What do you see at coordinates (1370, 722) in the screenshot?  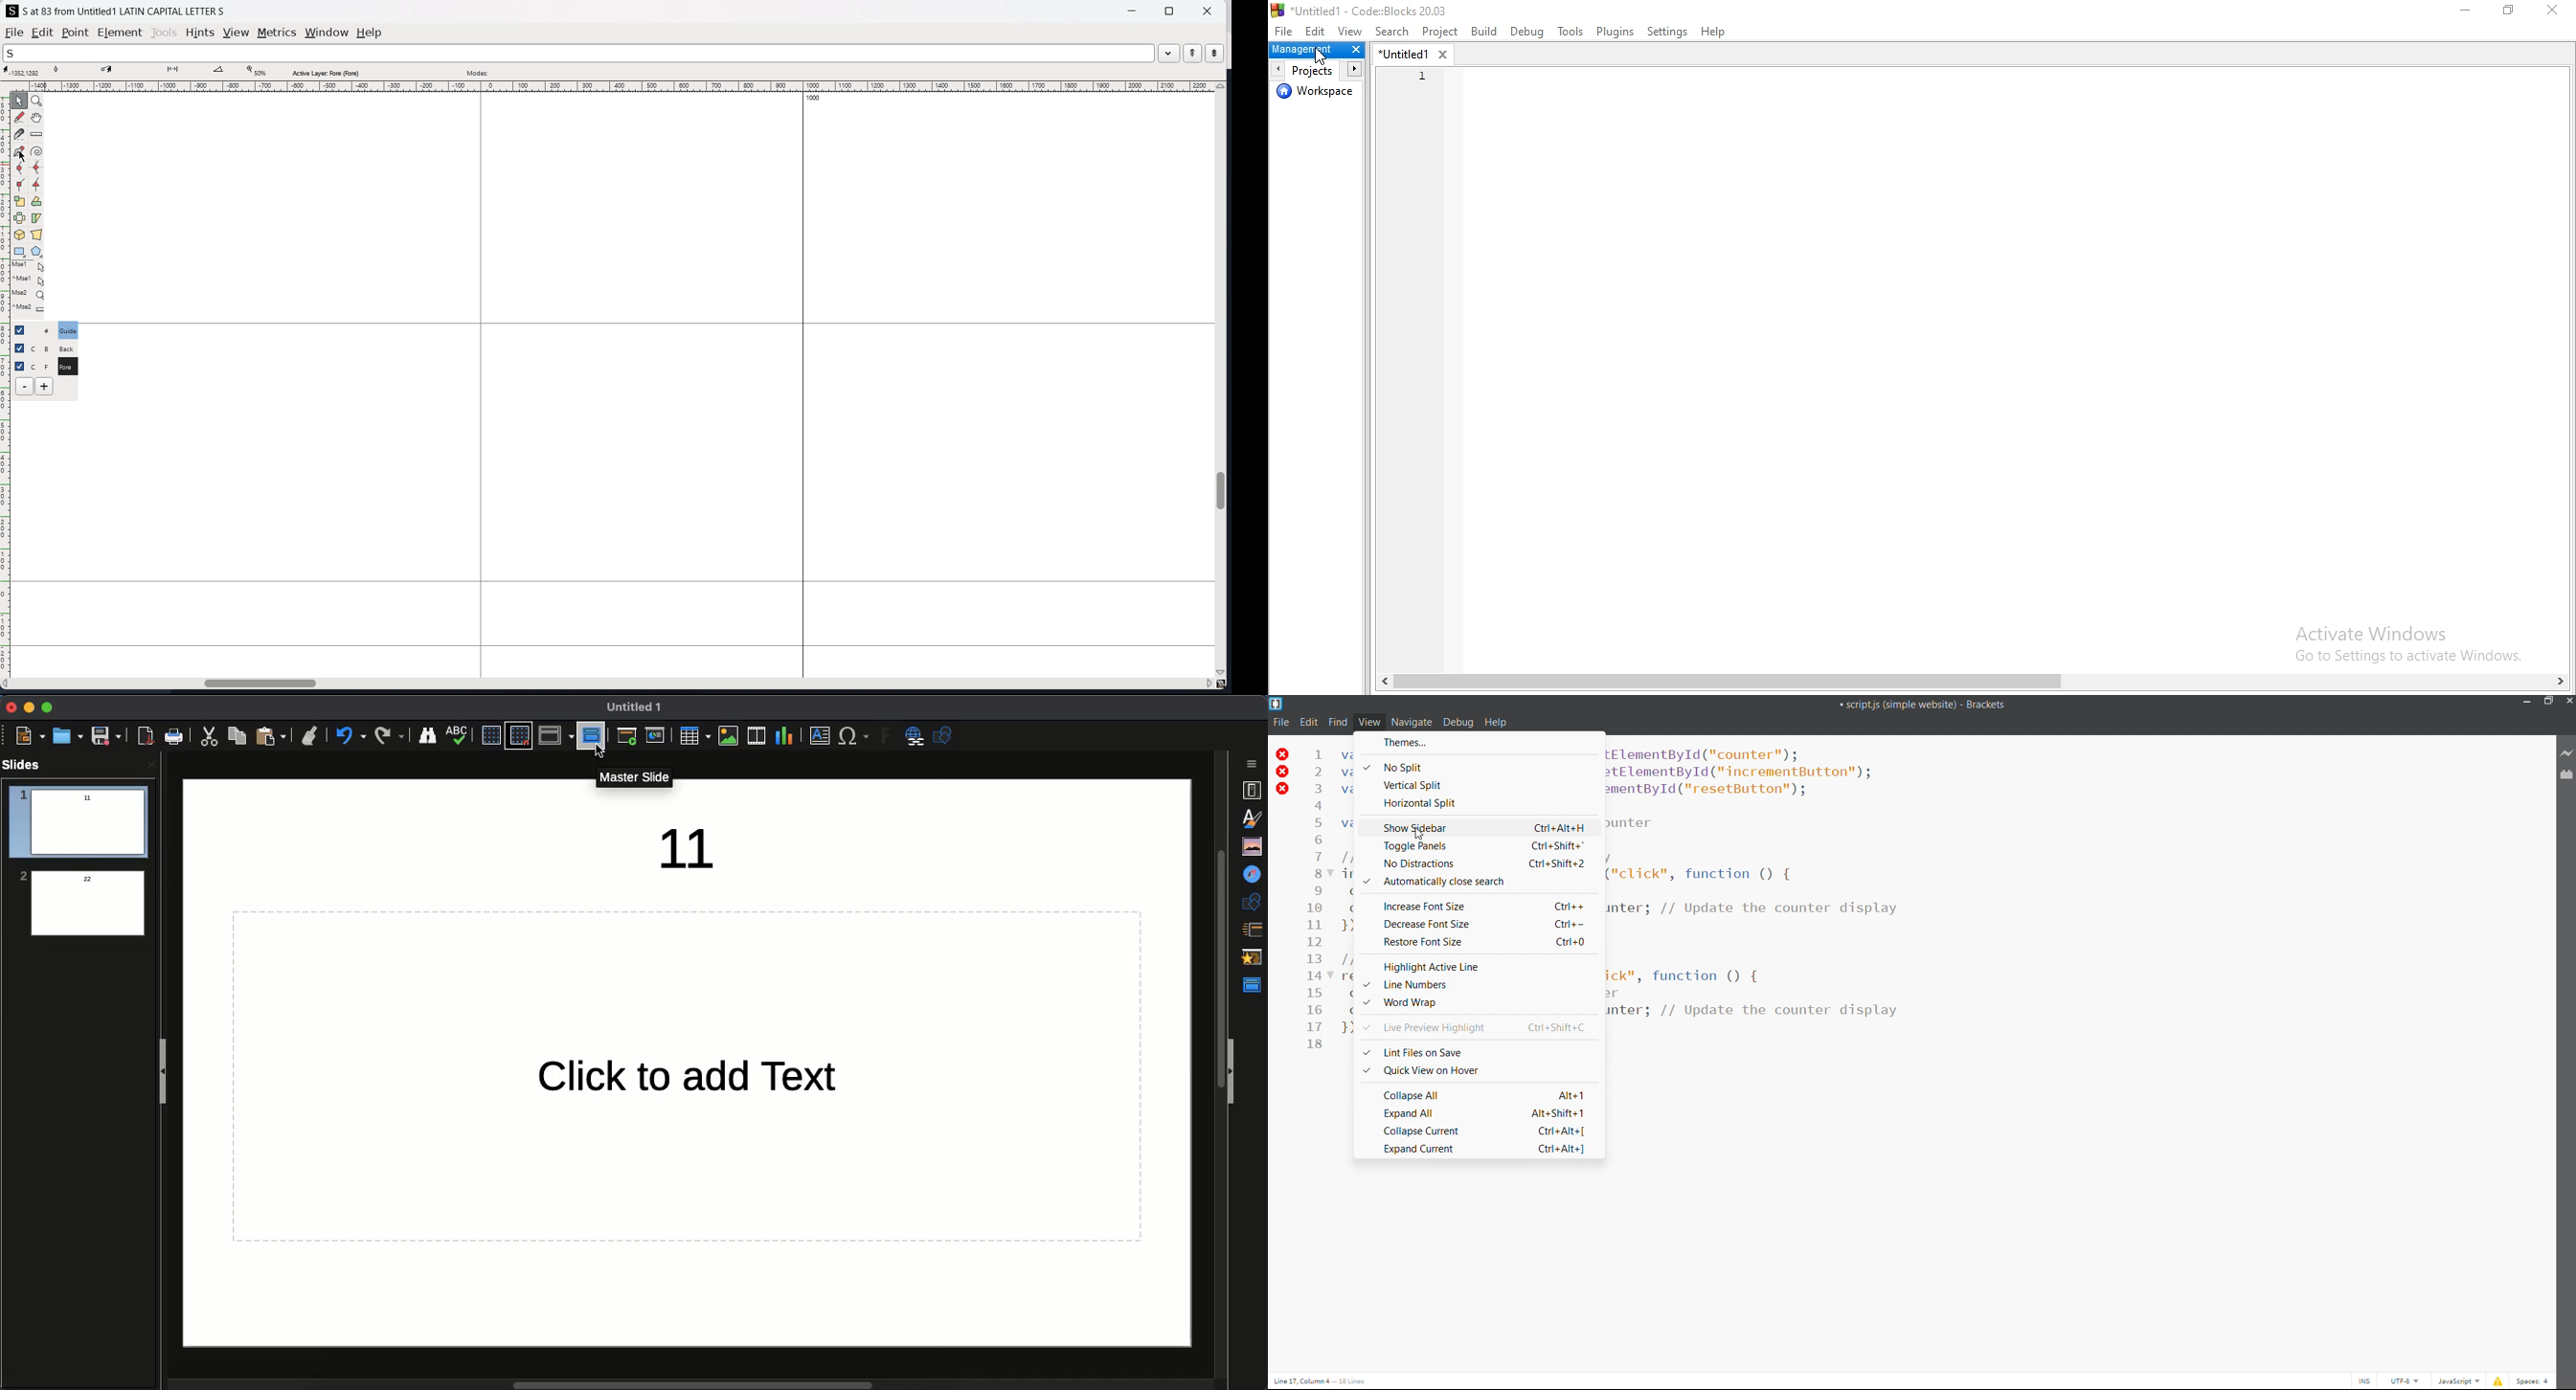 I see `view` at bounding box center [1370, 722].